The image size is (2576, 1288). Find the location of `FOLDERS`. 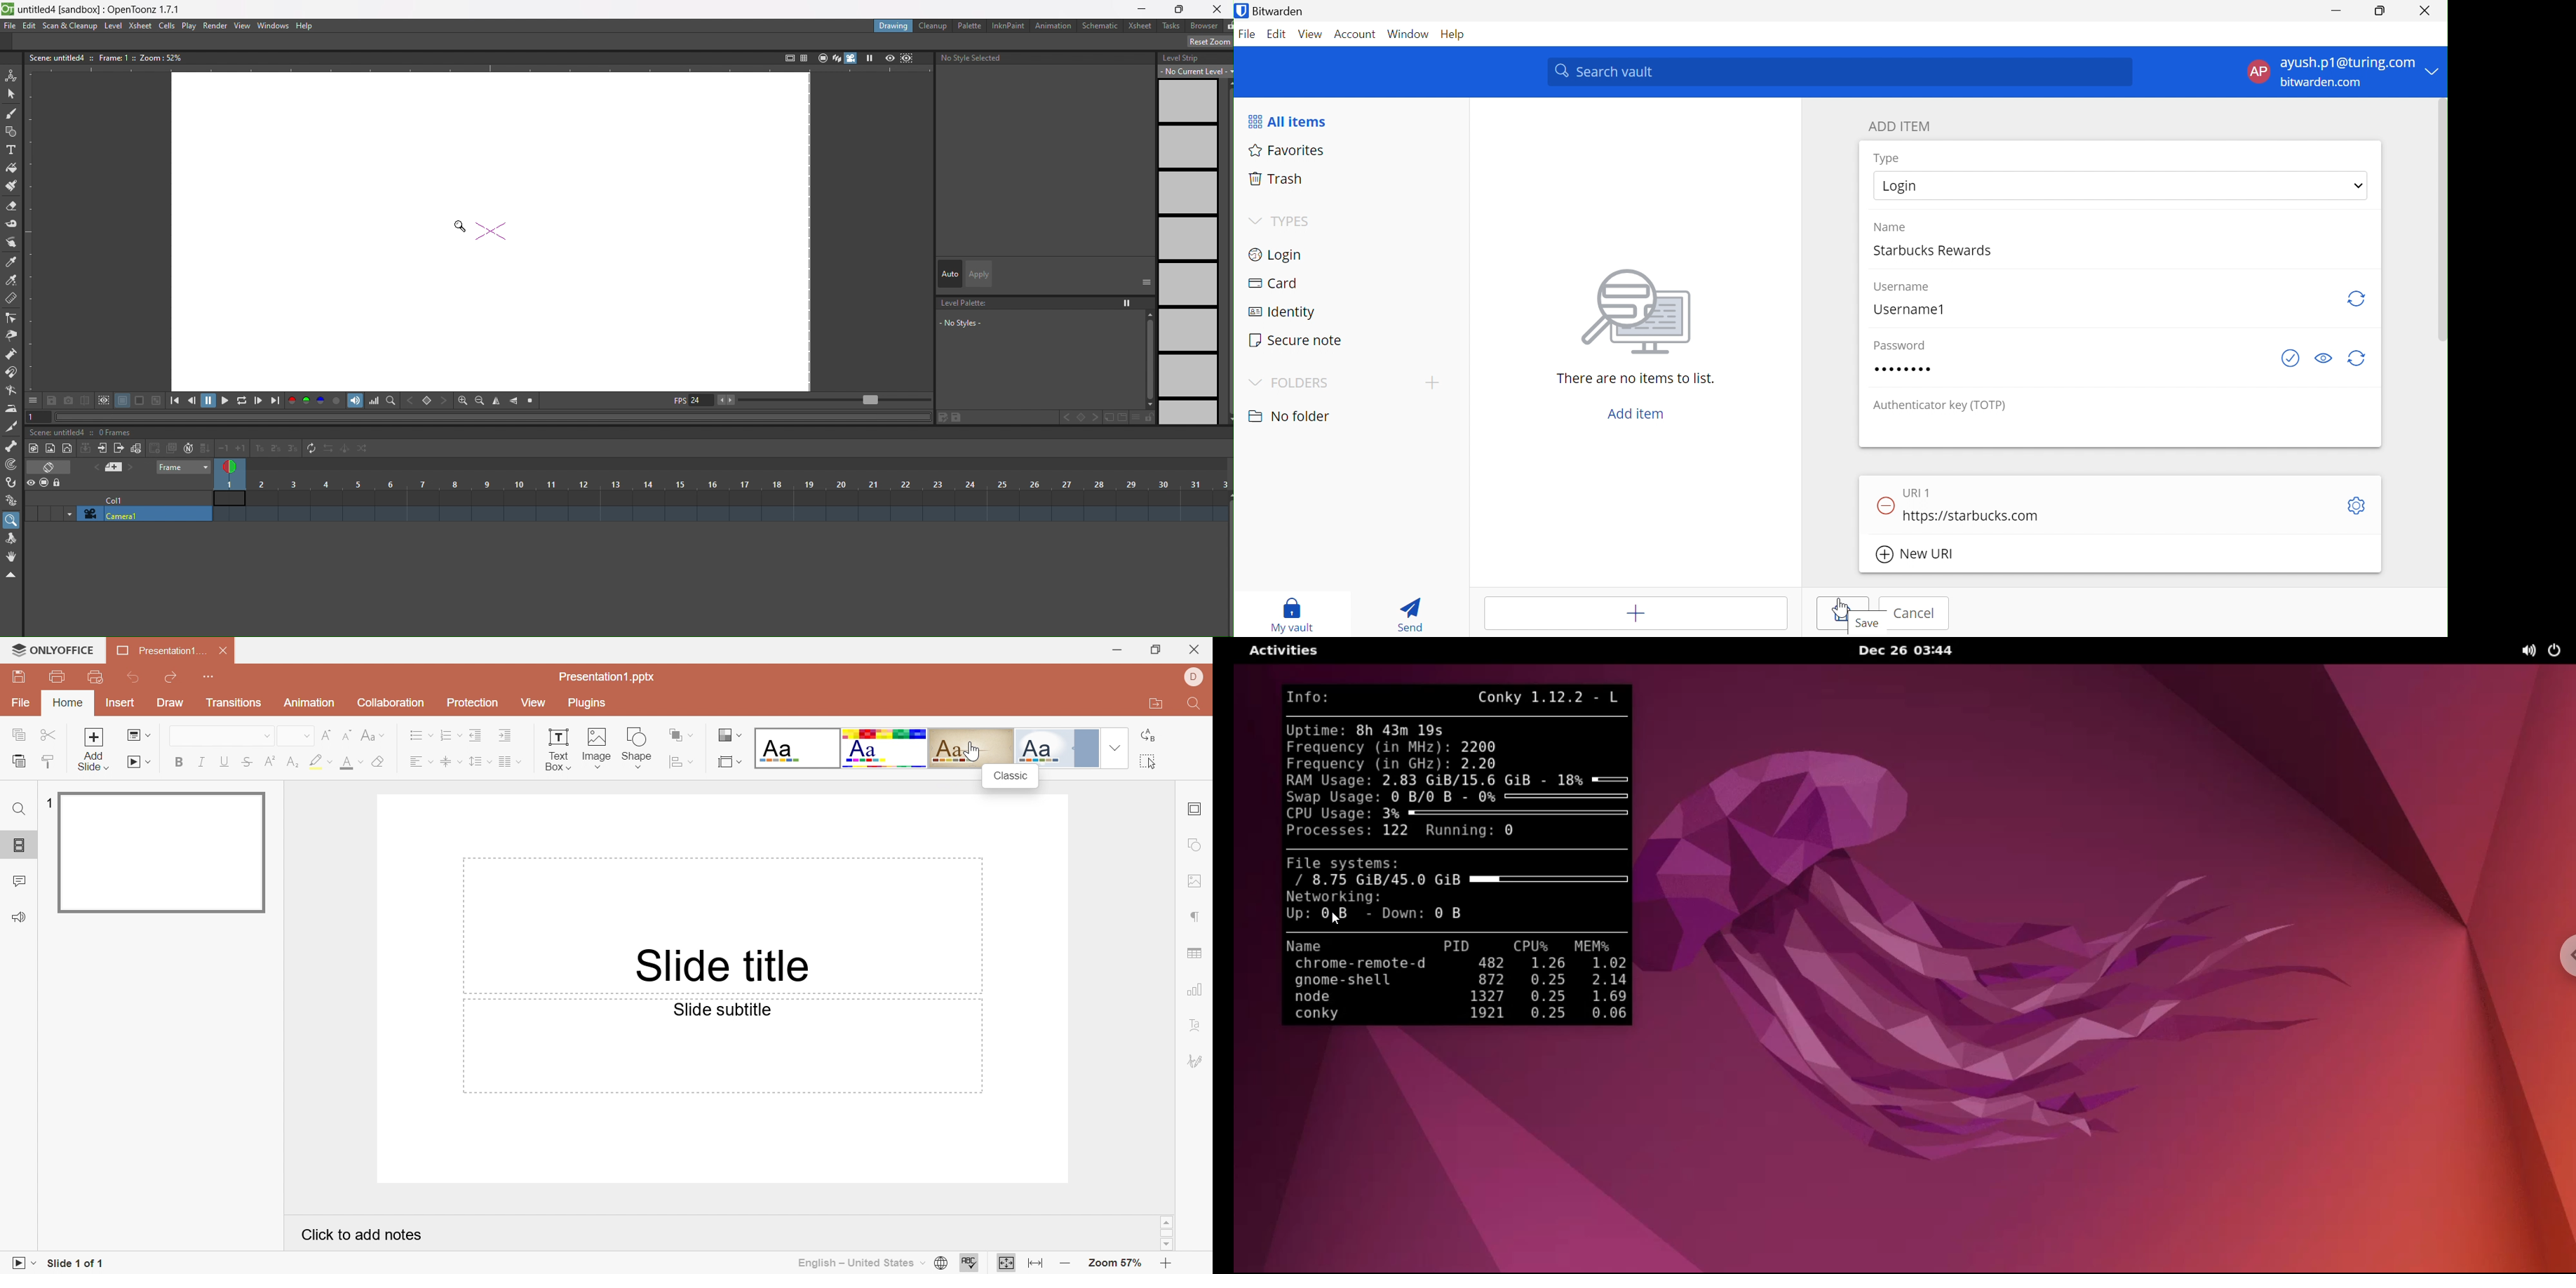

FOLDERS is located at coordinates (1301, 384).